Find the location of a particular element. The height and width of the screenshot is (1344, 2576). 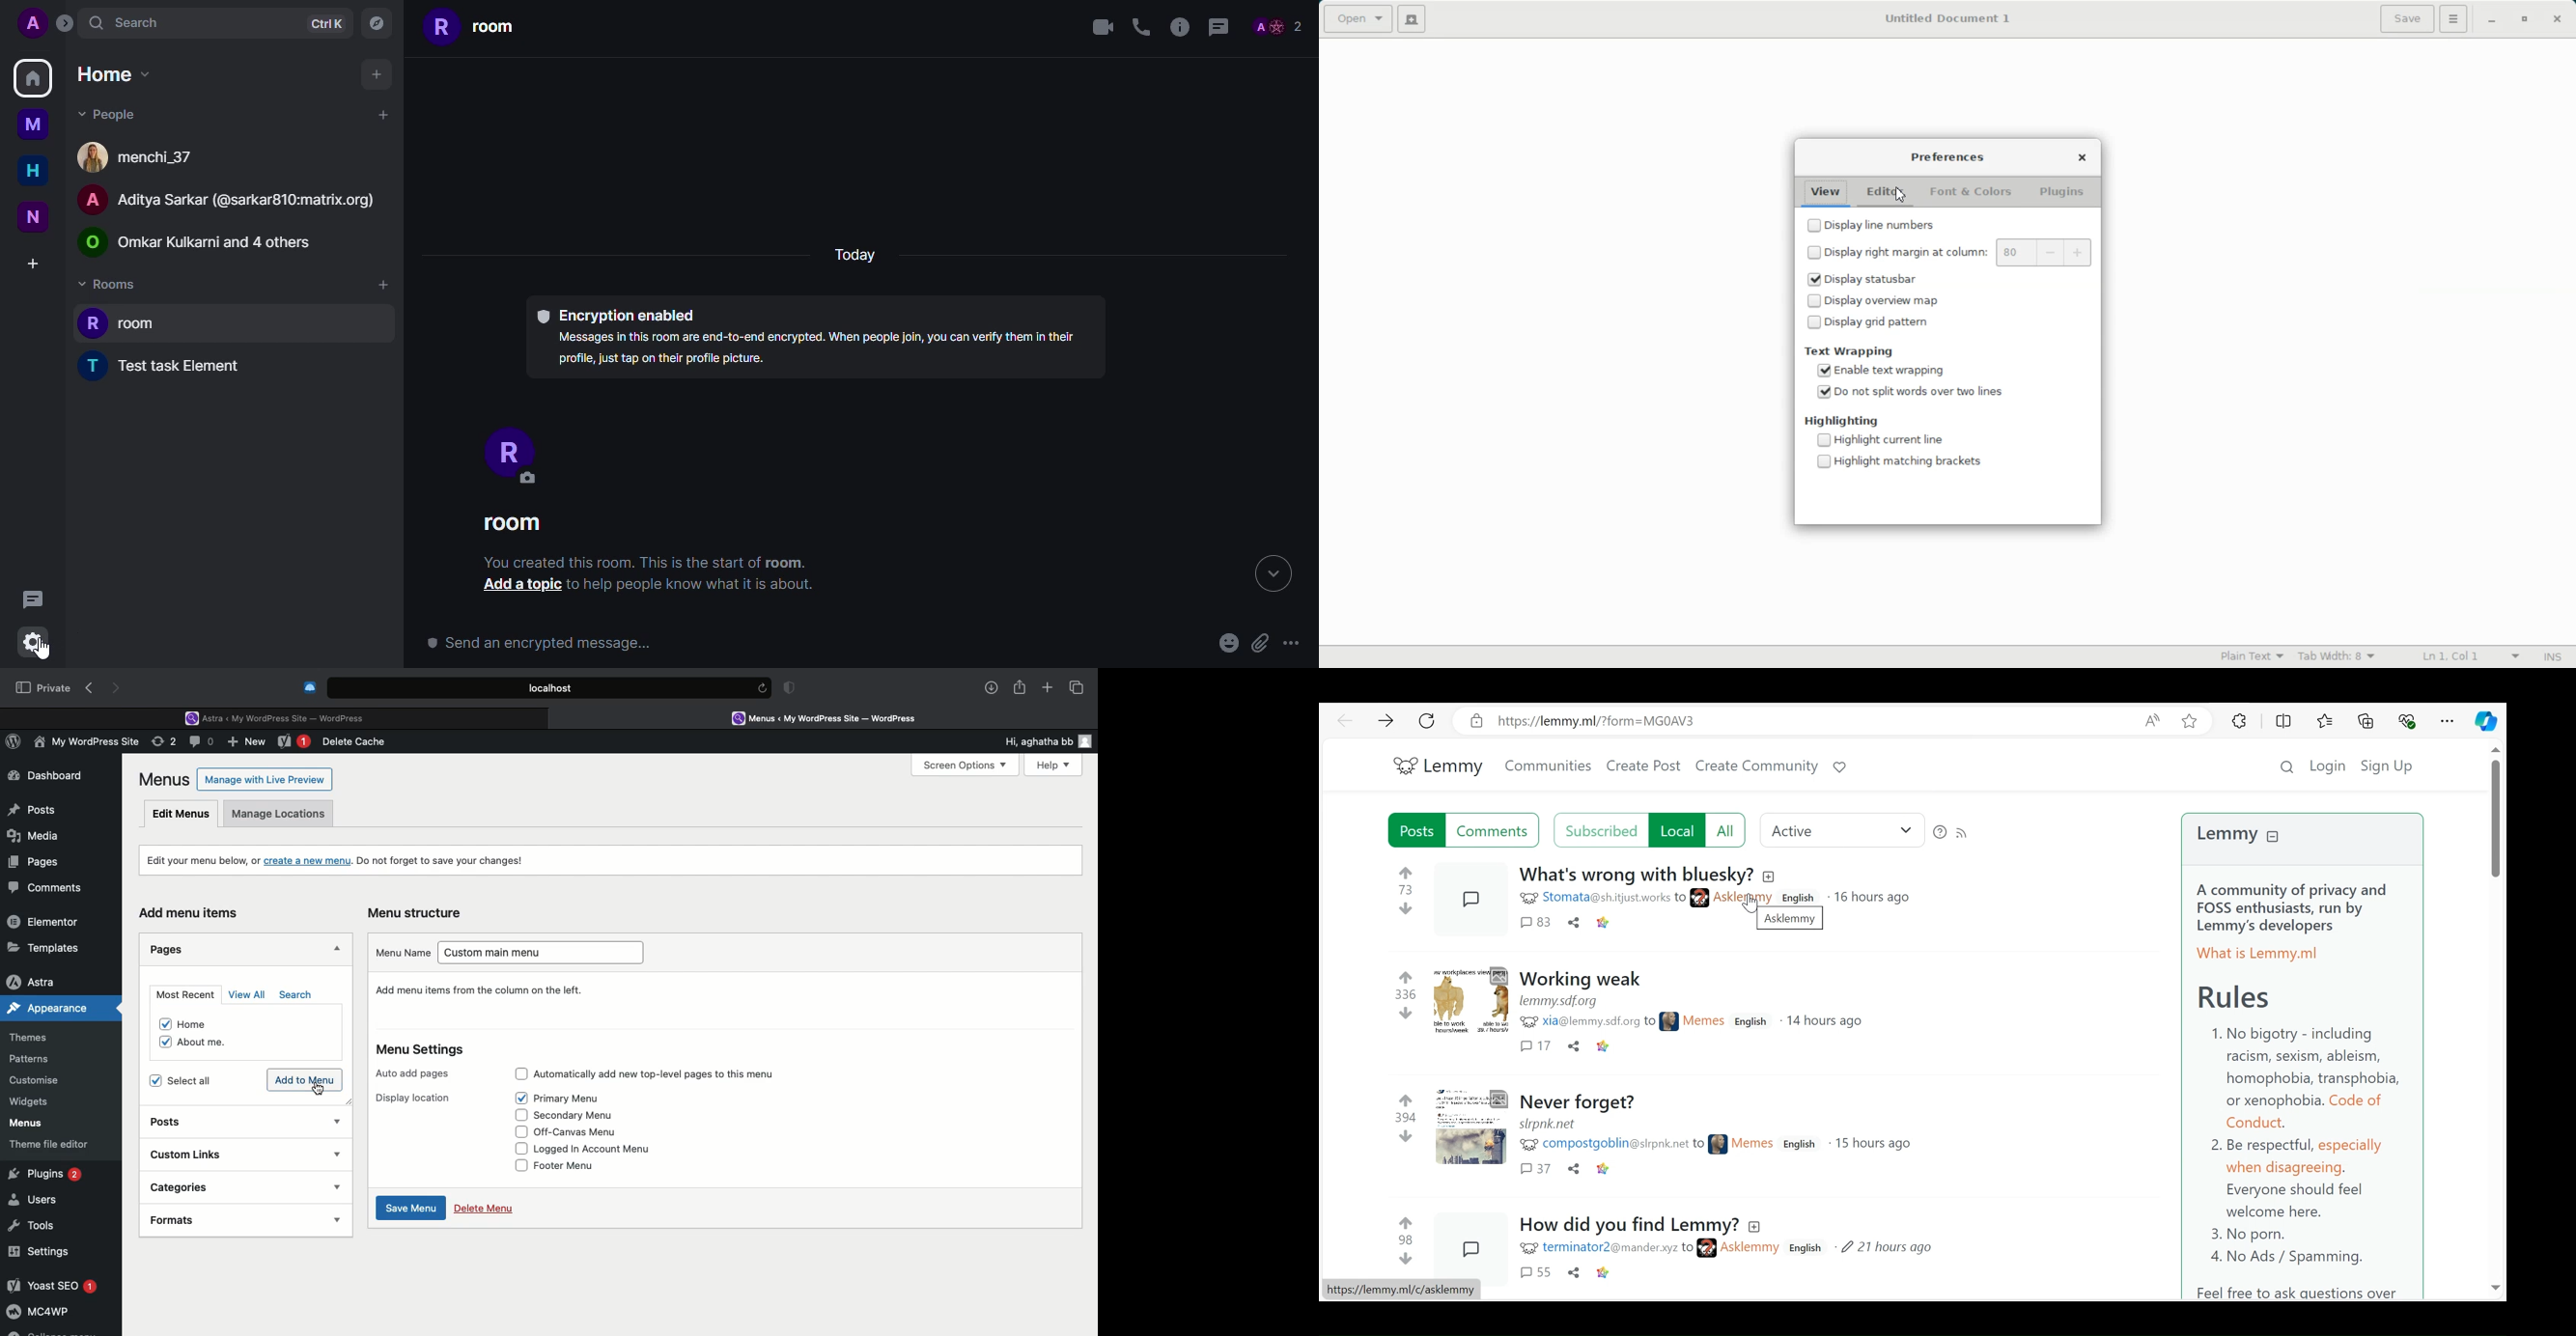

Logged in account menu is located at coordinates (602, 1151).